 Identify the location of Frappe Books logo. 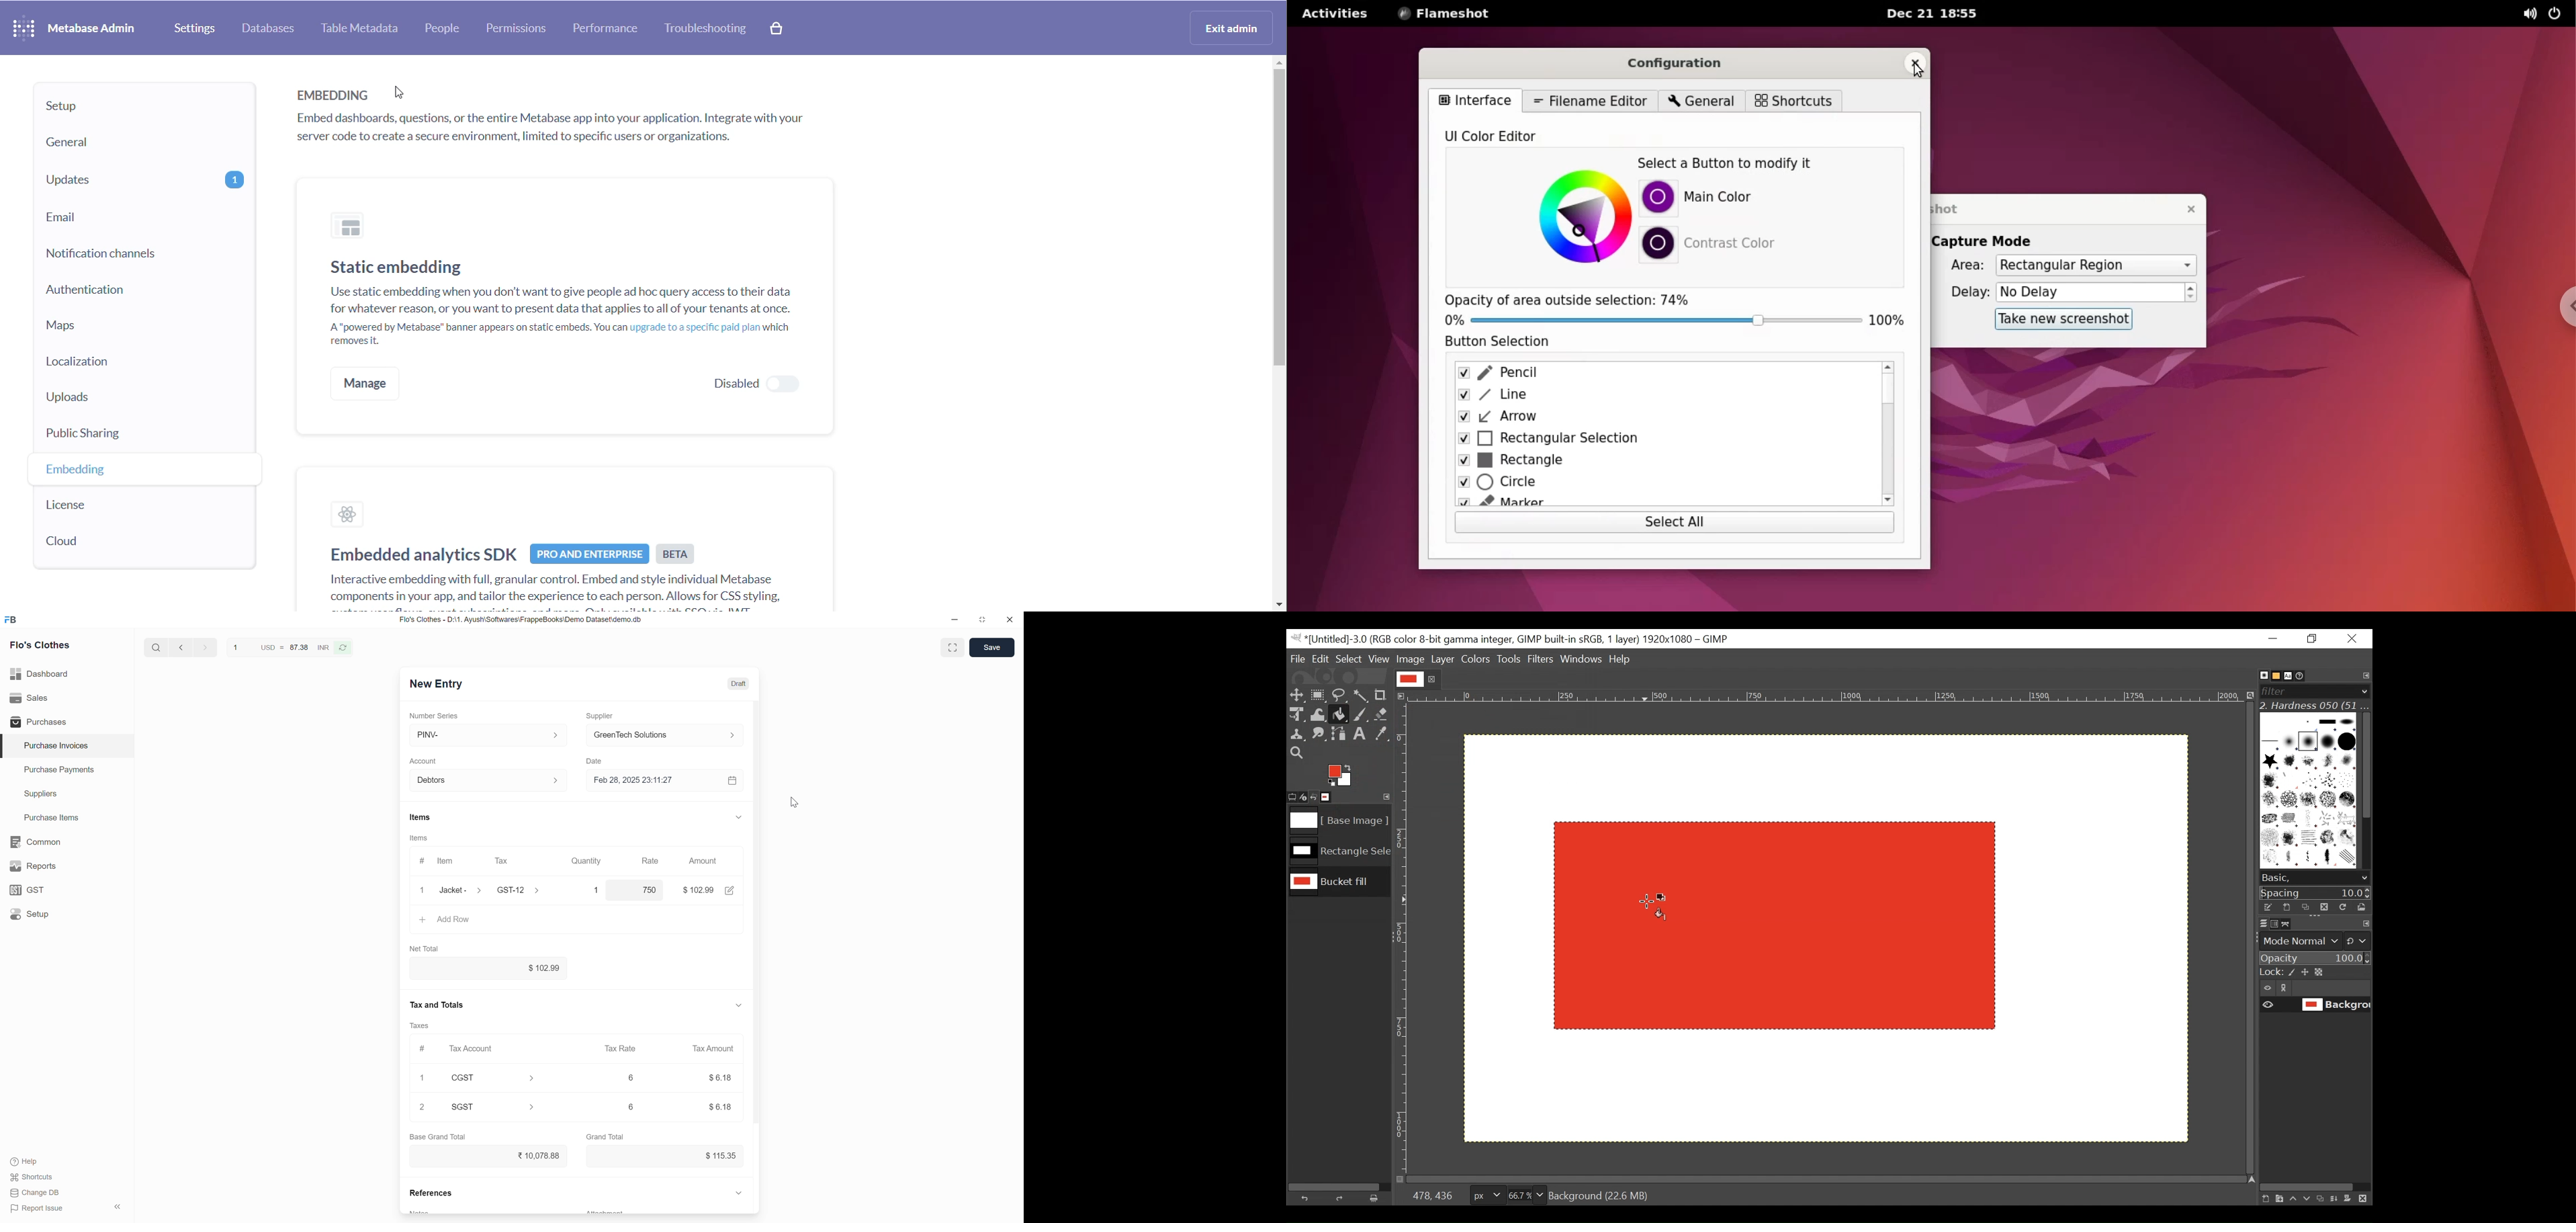
(10, 620).